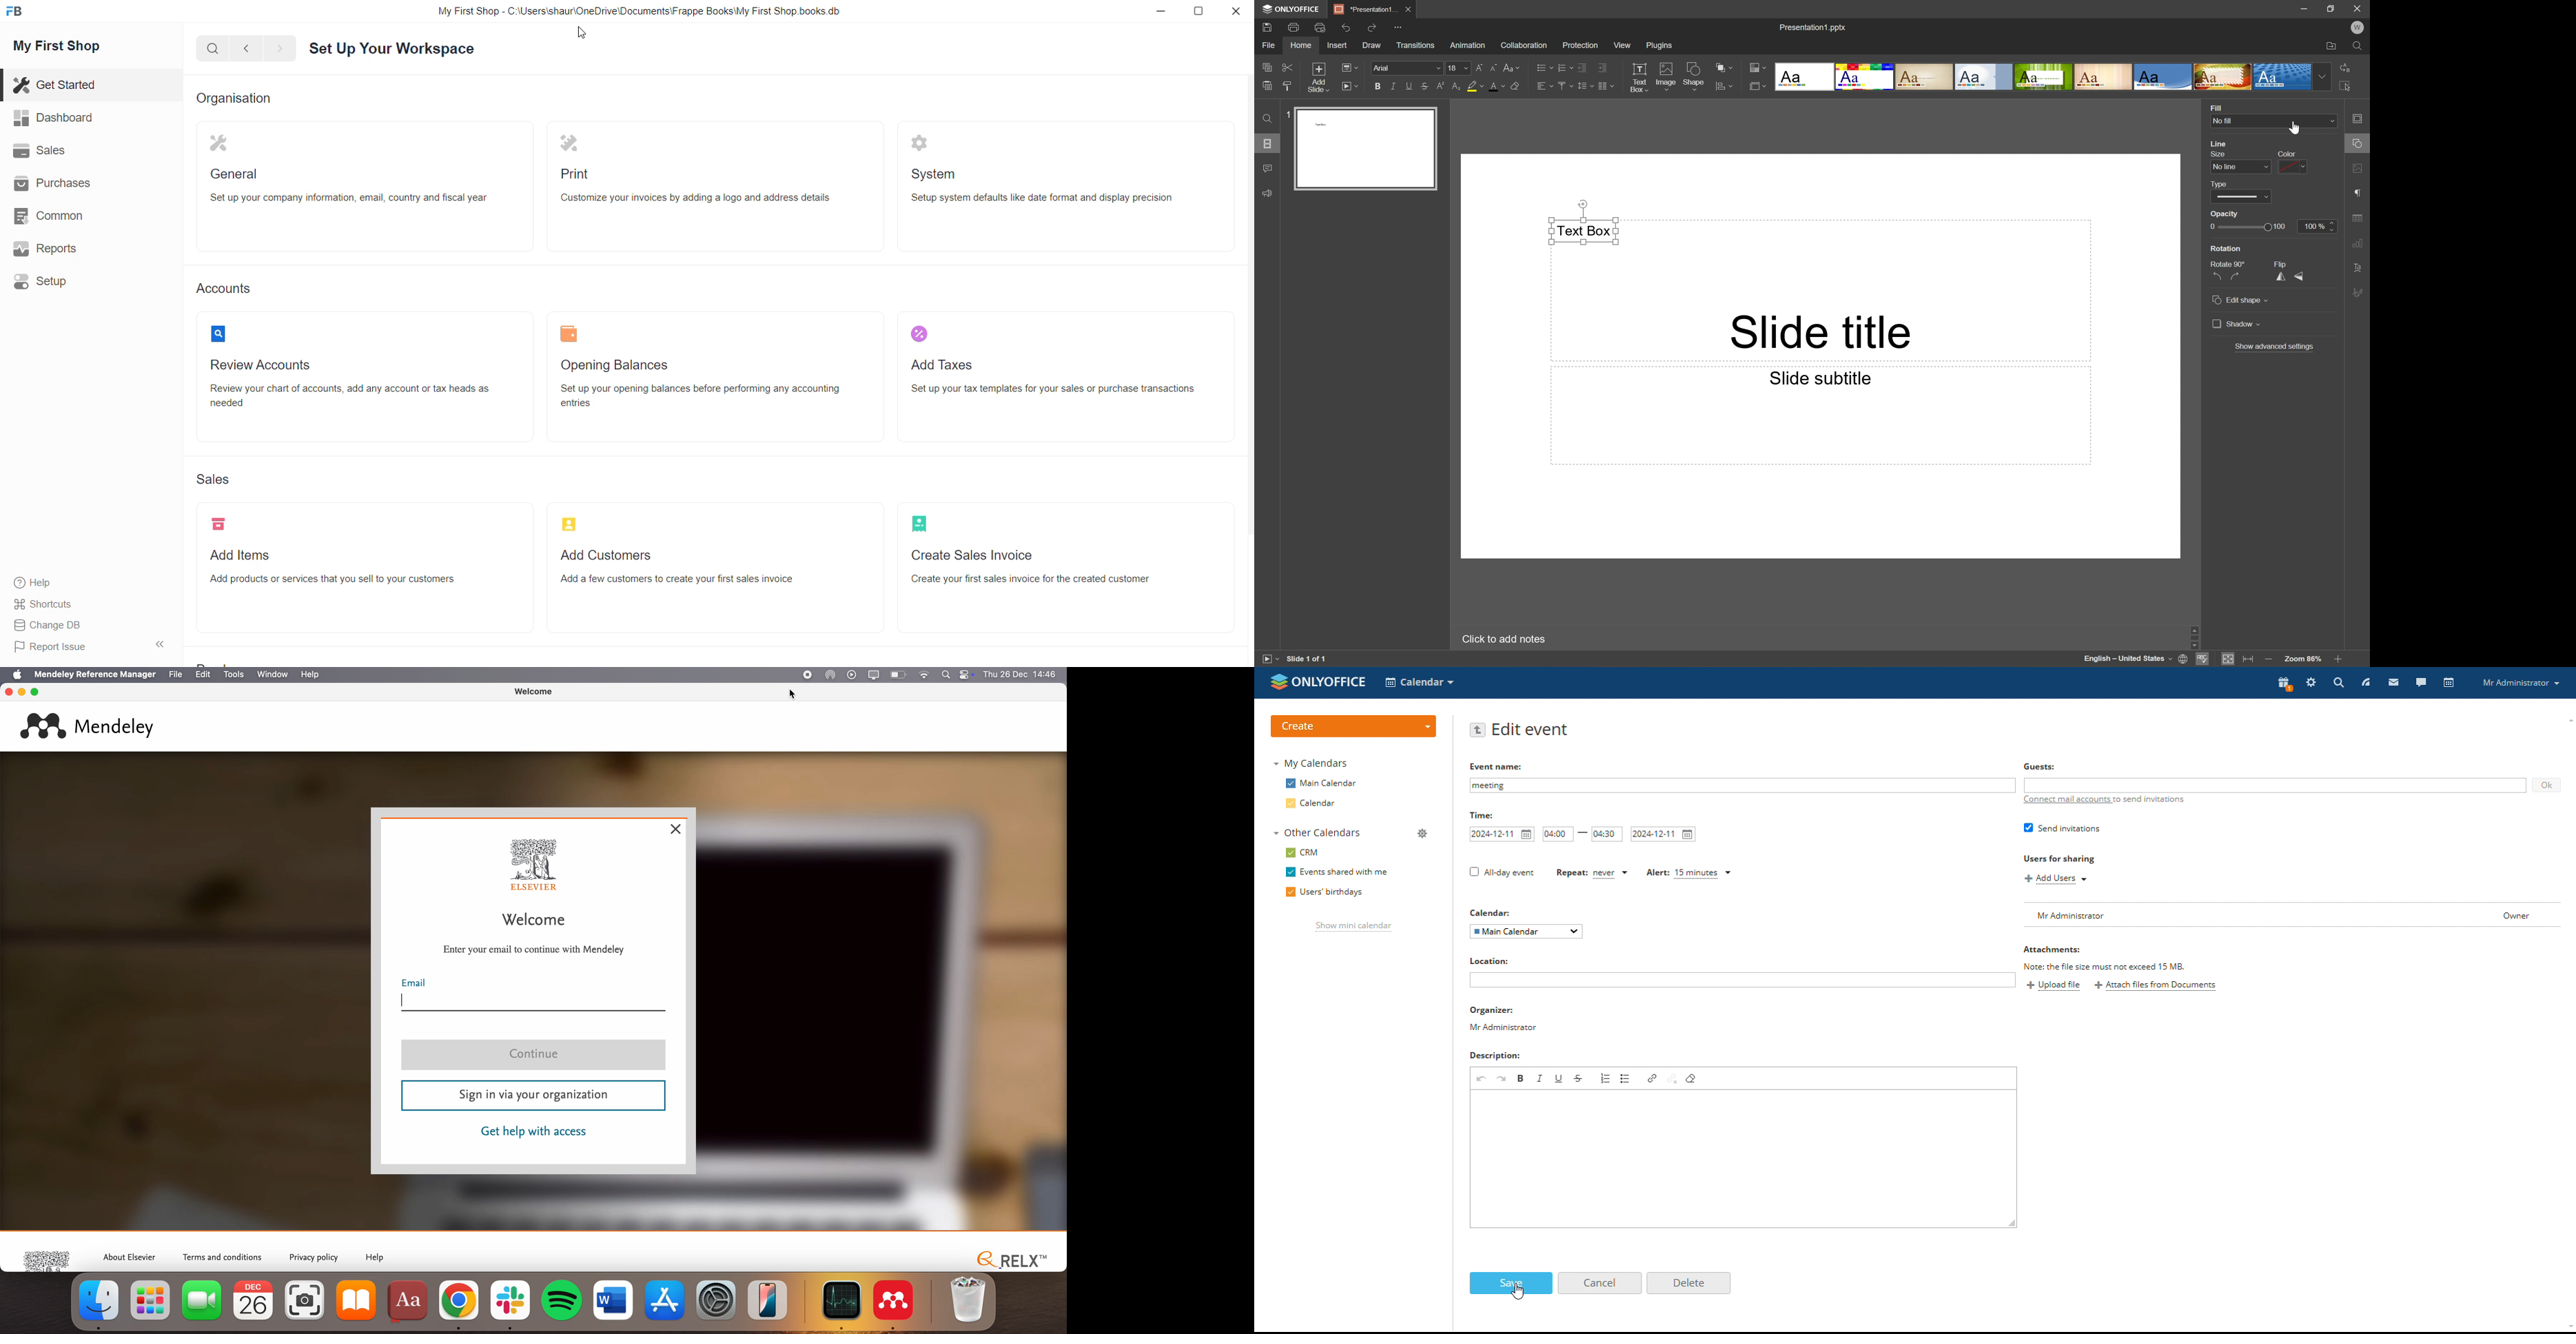 Image resolution: width=2576 pixels, height=1344 pixels. What do you see at coordinates (95, 674) in the screenshot?
I see `Mendeley Reference Manager` at bounding box center [95, 674].